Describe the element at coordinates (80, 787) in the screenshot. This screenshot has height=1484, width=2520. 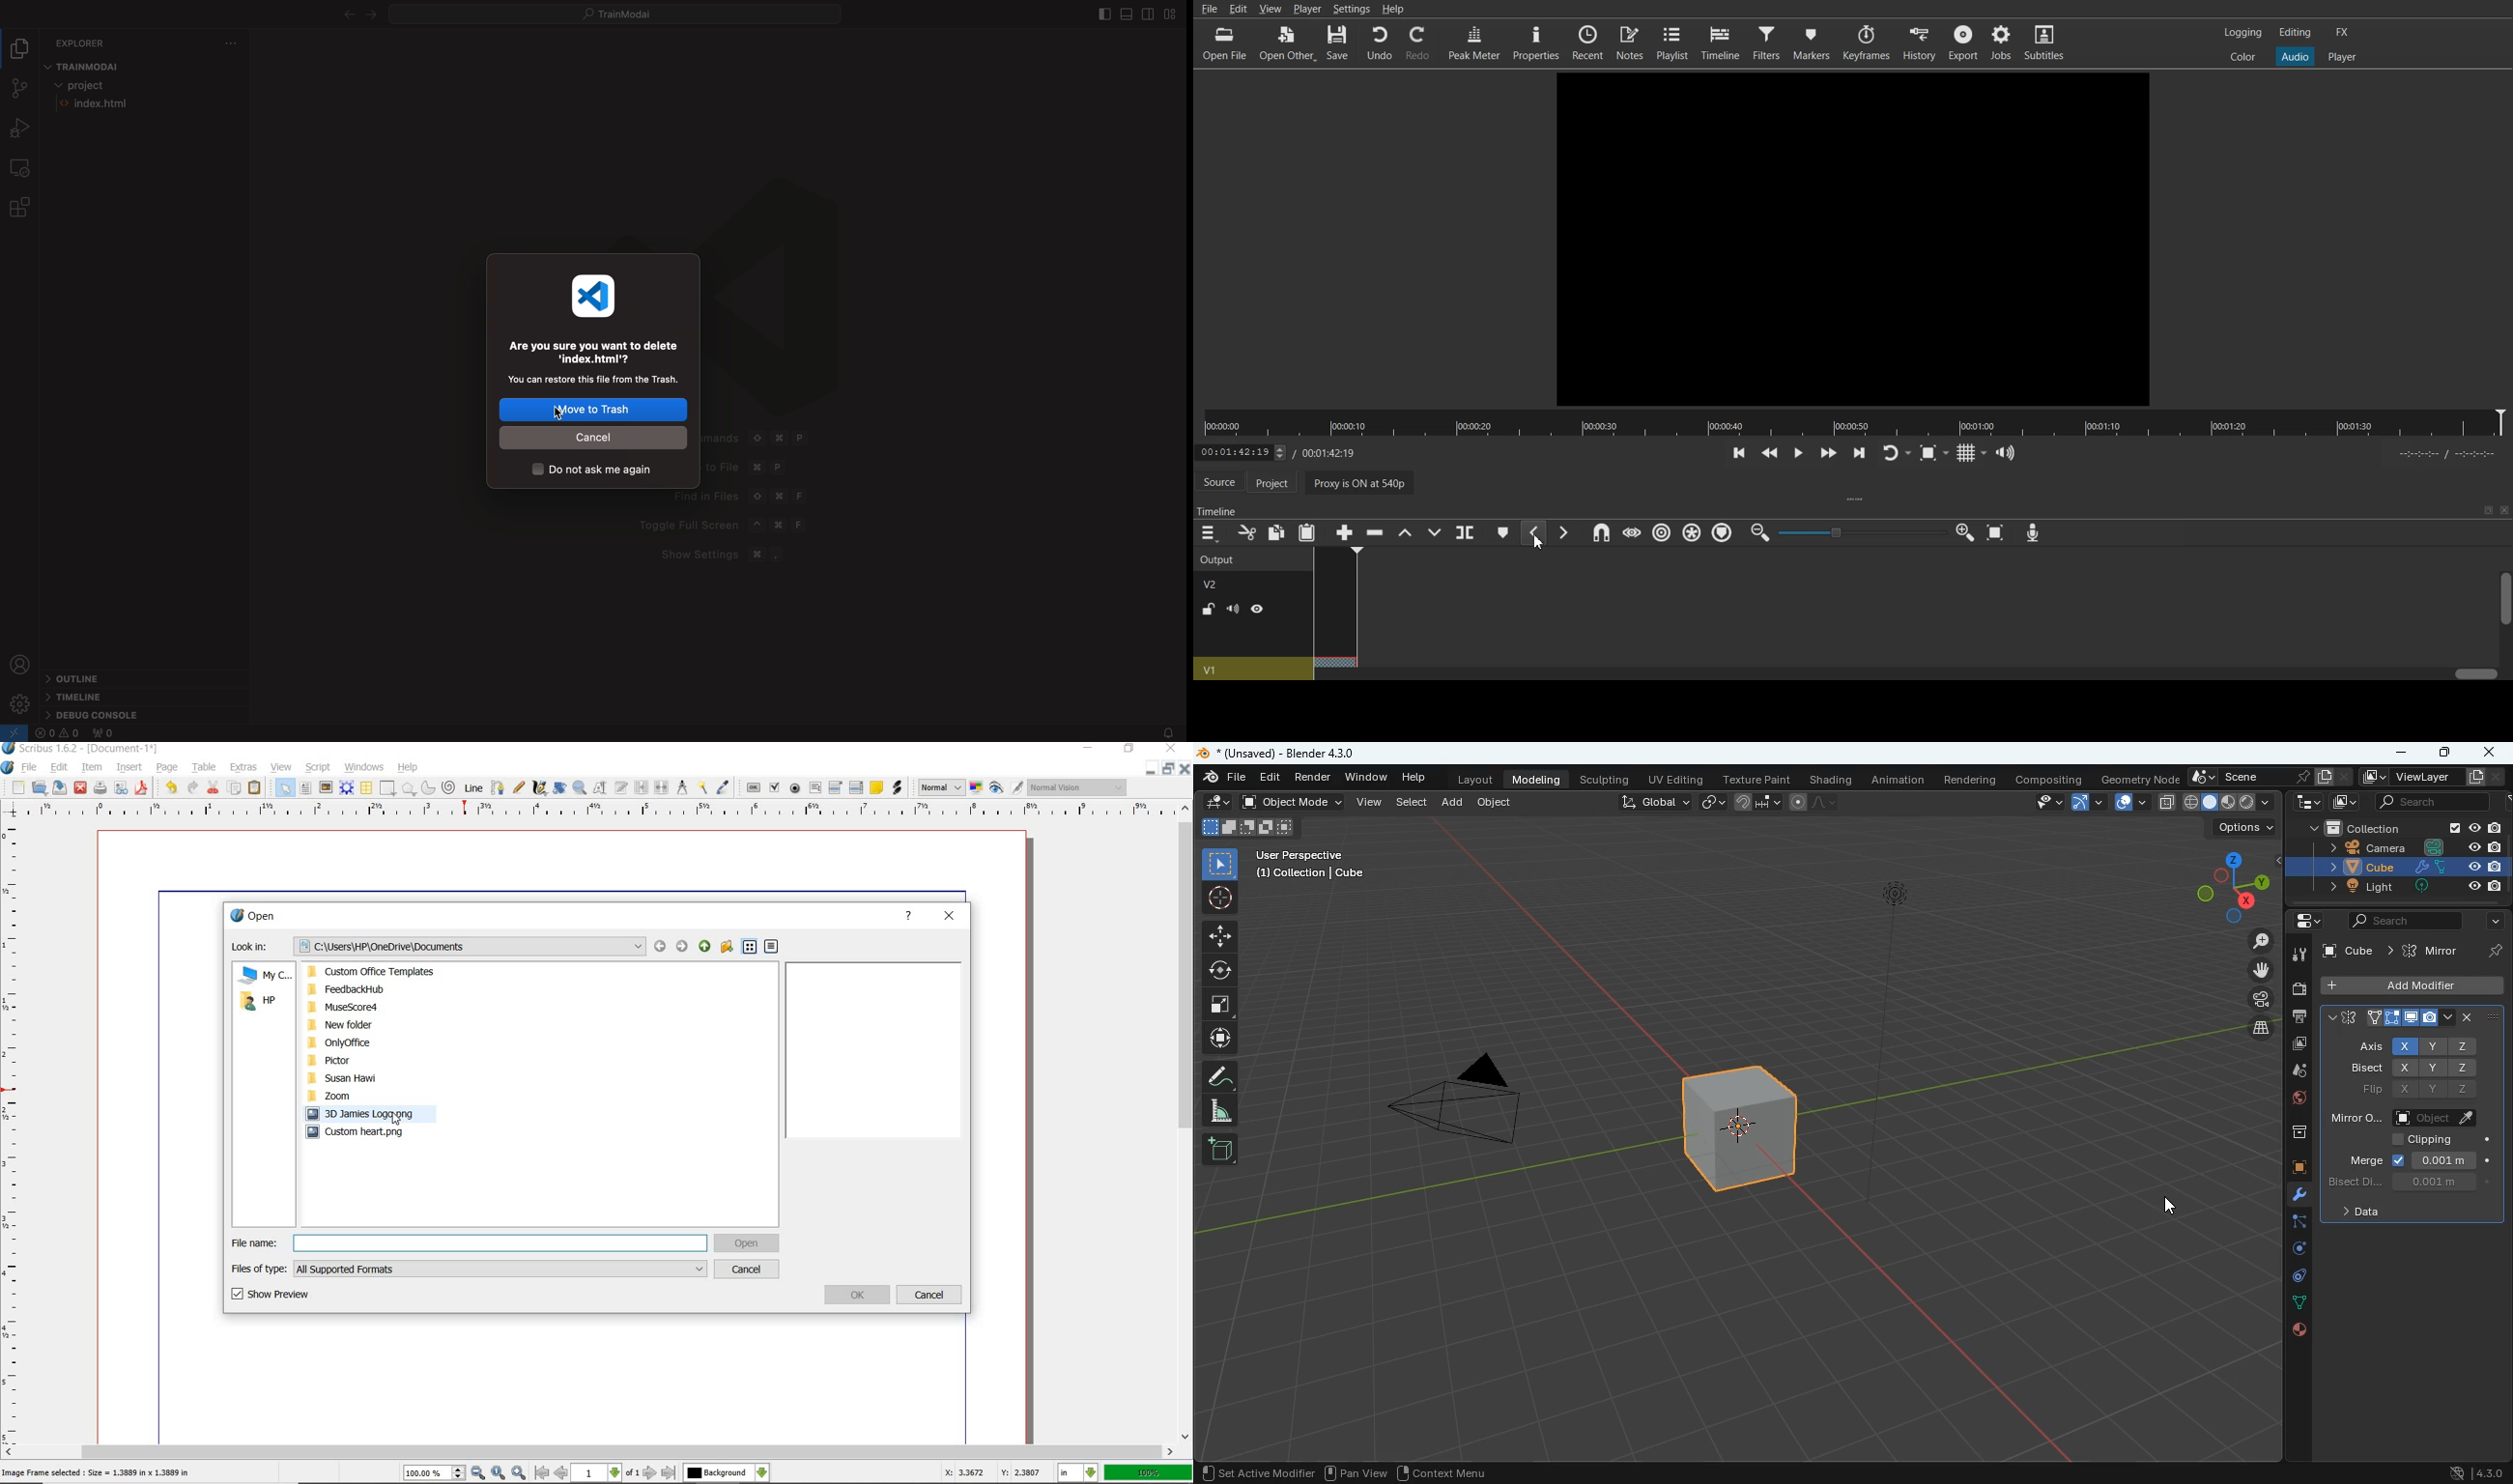
I see `close` at that location.